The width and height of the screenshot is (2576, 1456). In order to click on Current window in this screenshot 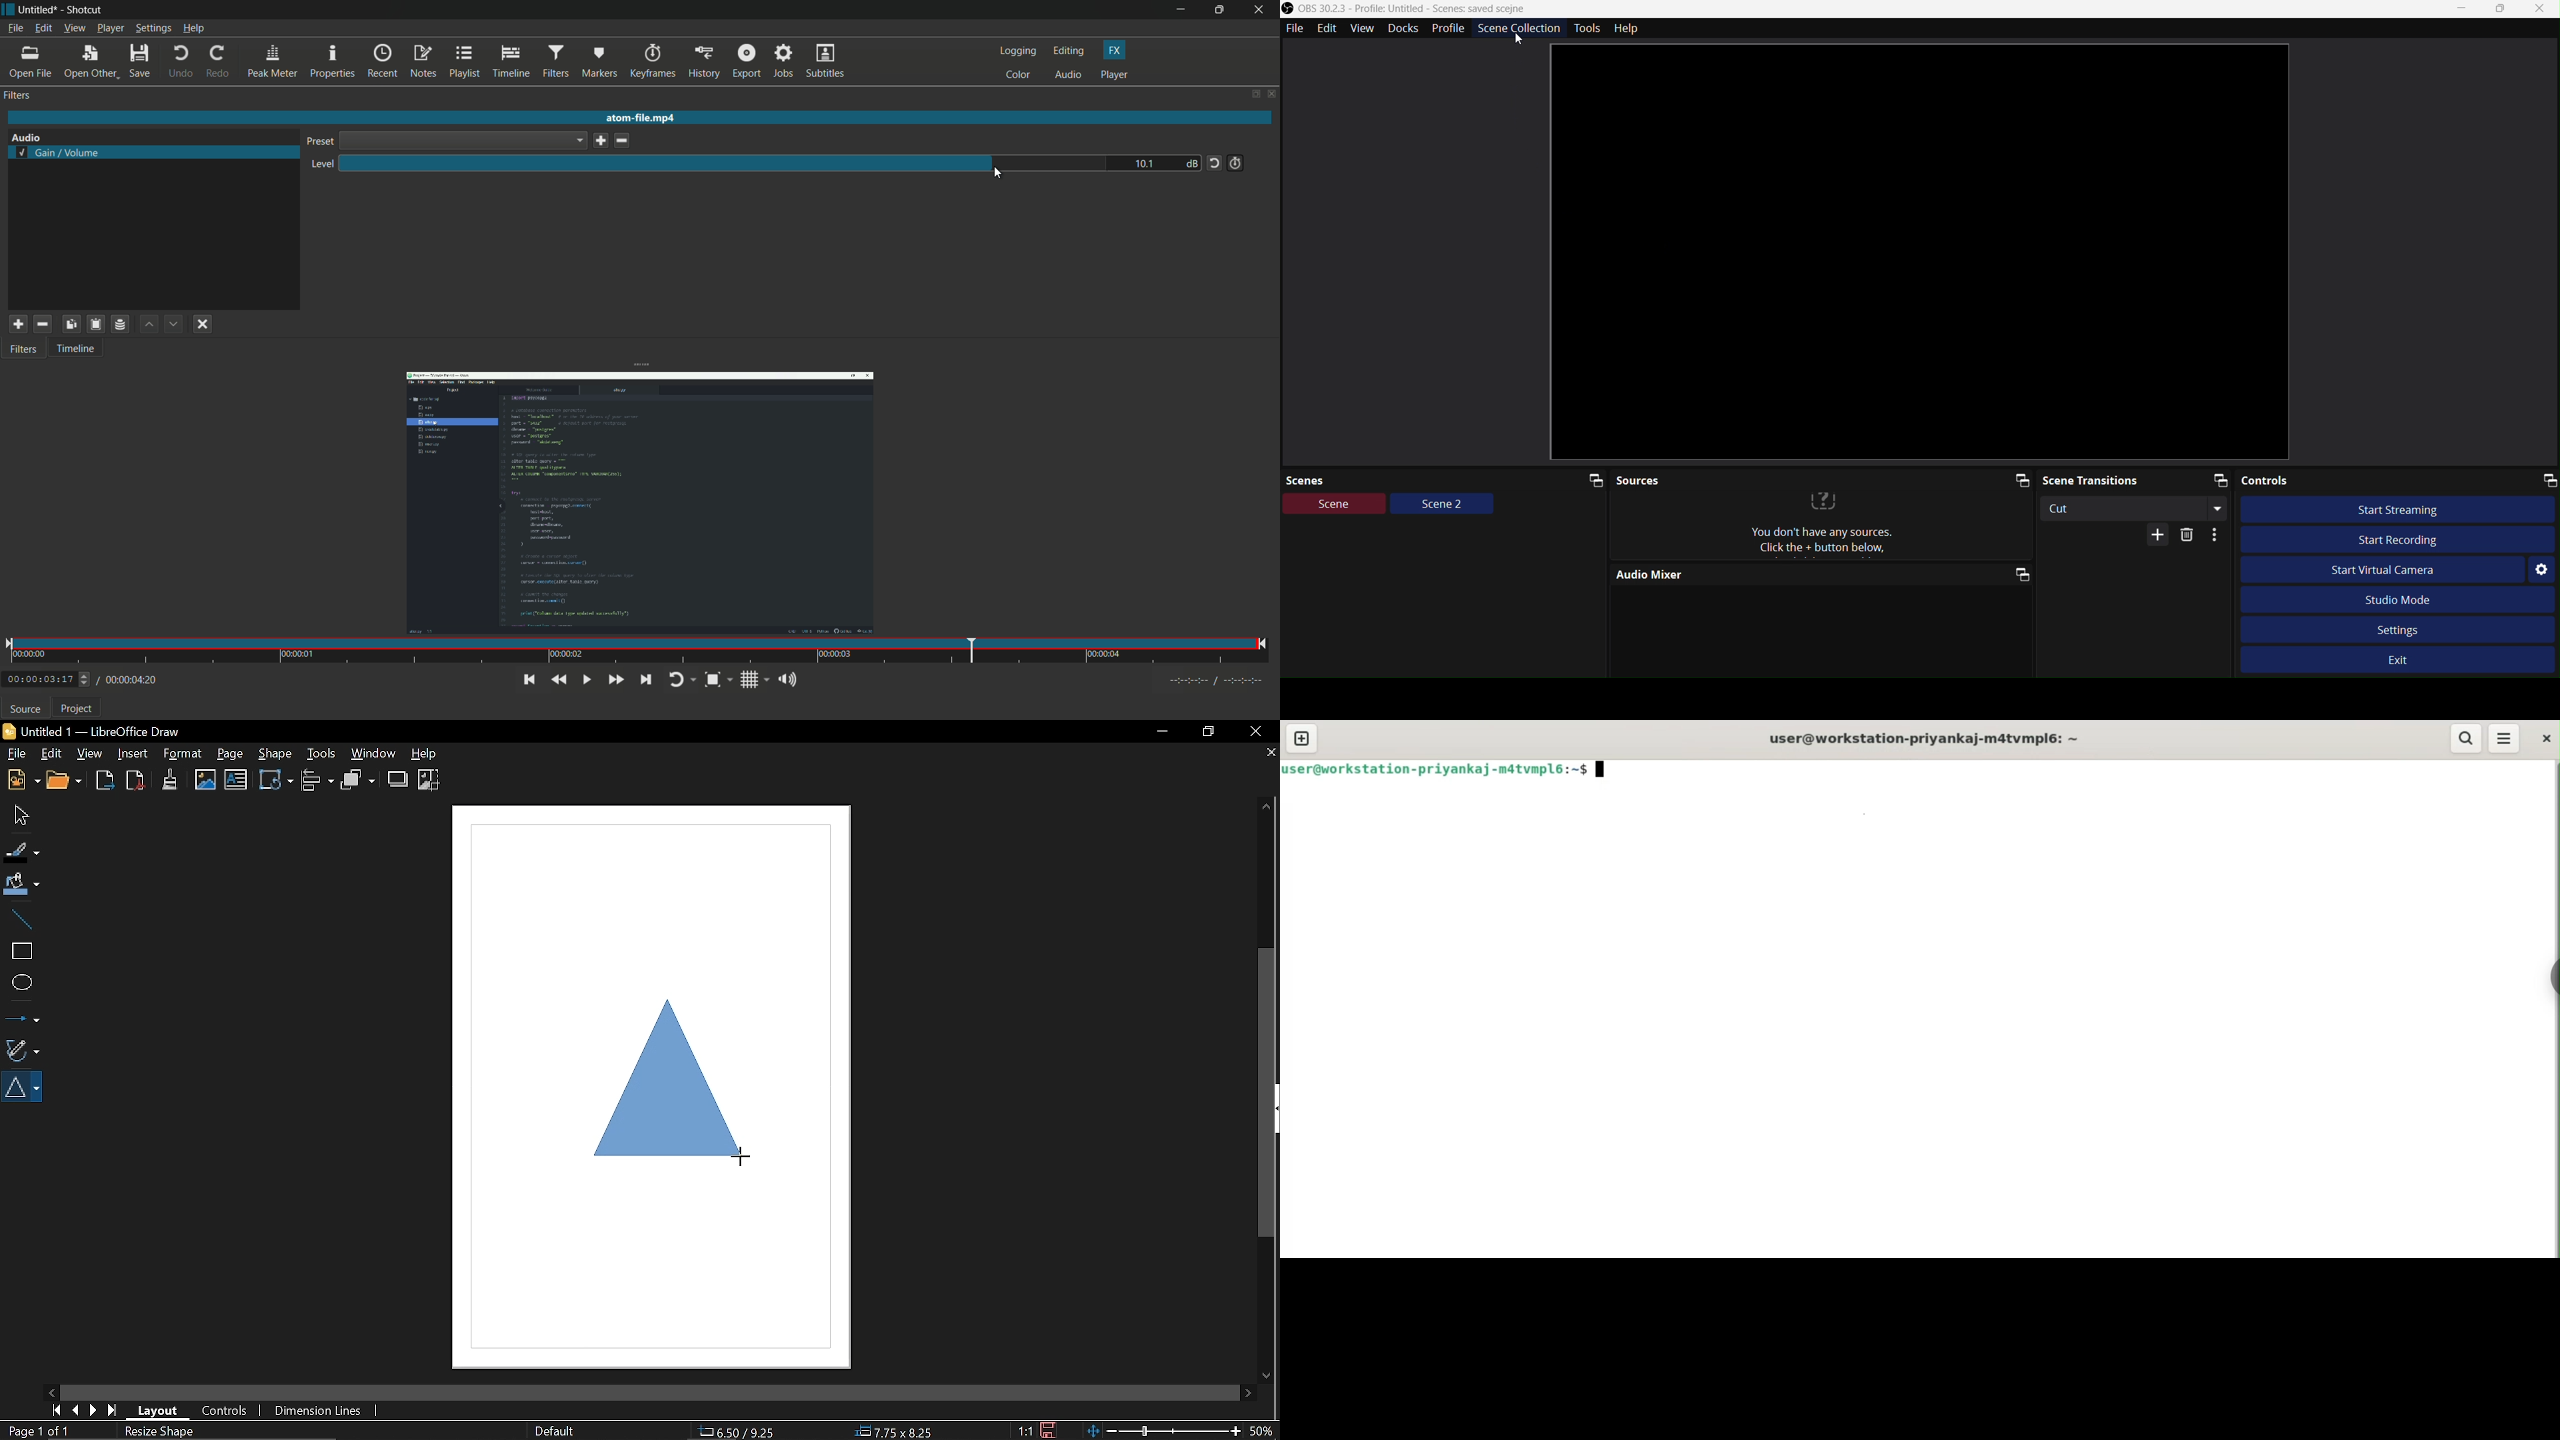, I will do `click(100, 730)`.